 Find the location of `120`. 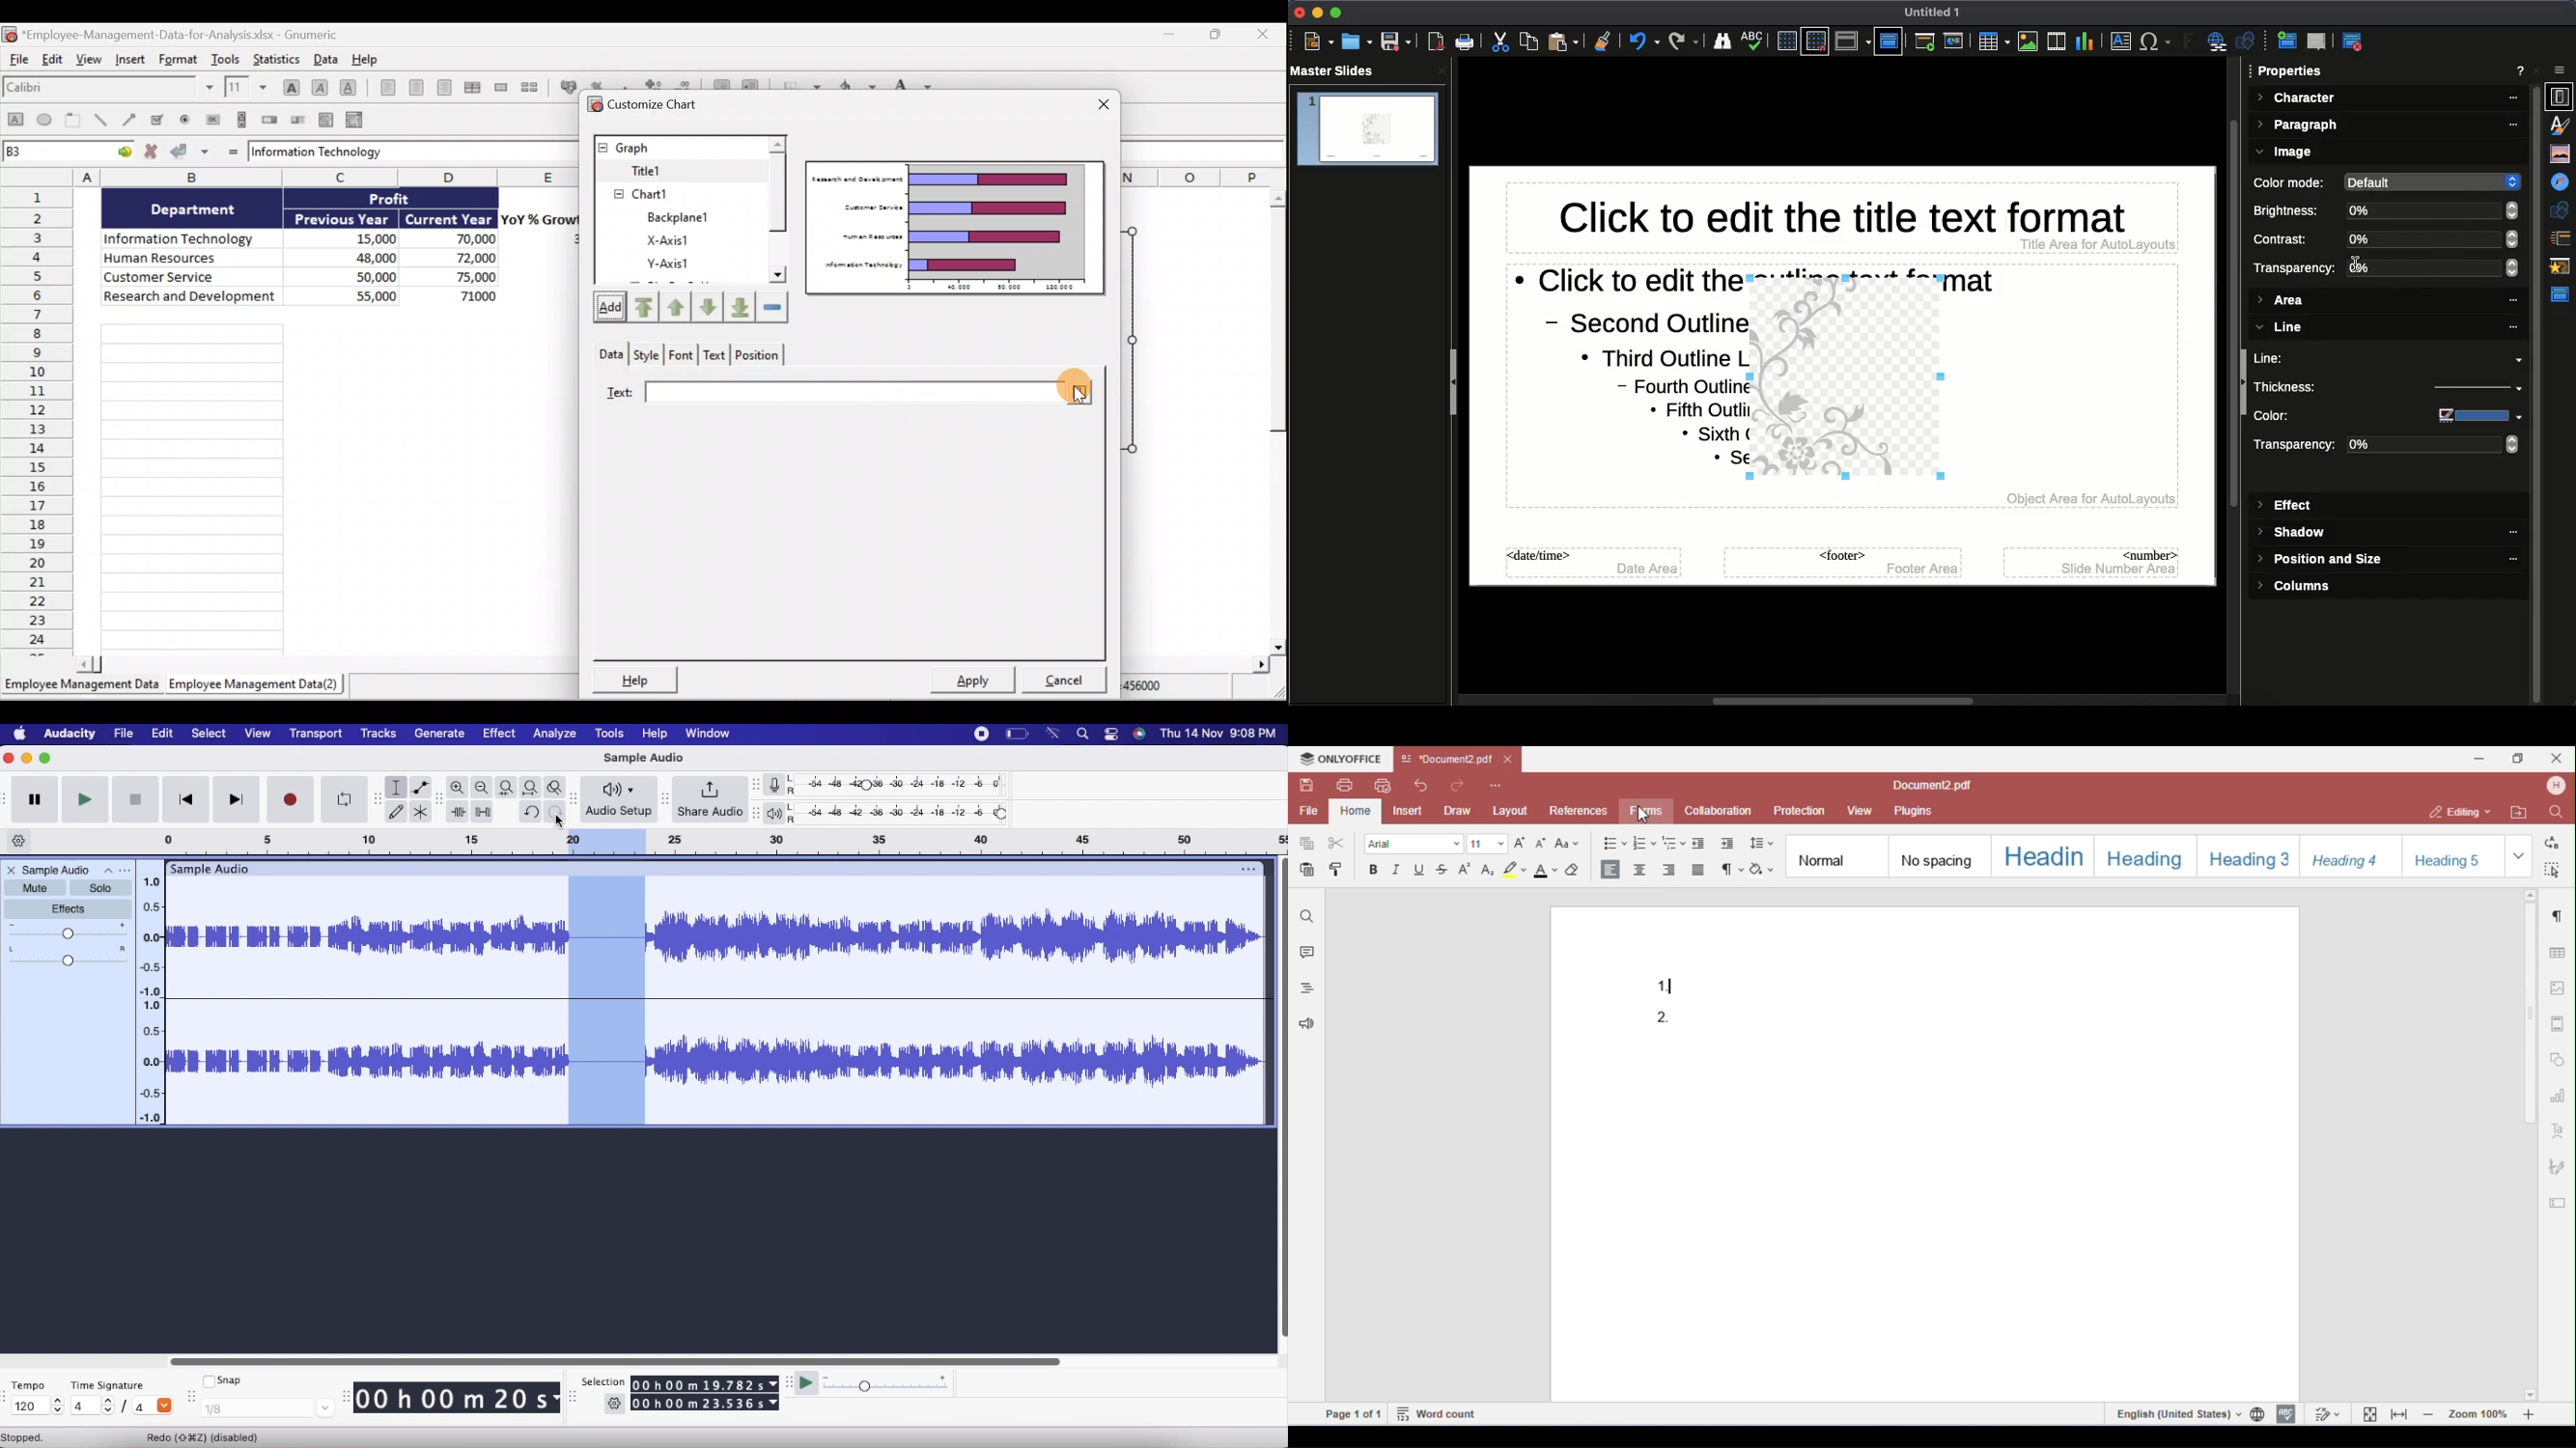

120 is located at coordinates (39, 1406).